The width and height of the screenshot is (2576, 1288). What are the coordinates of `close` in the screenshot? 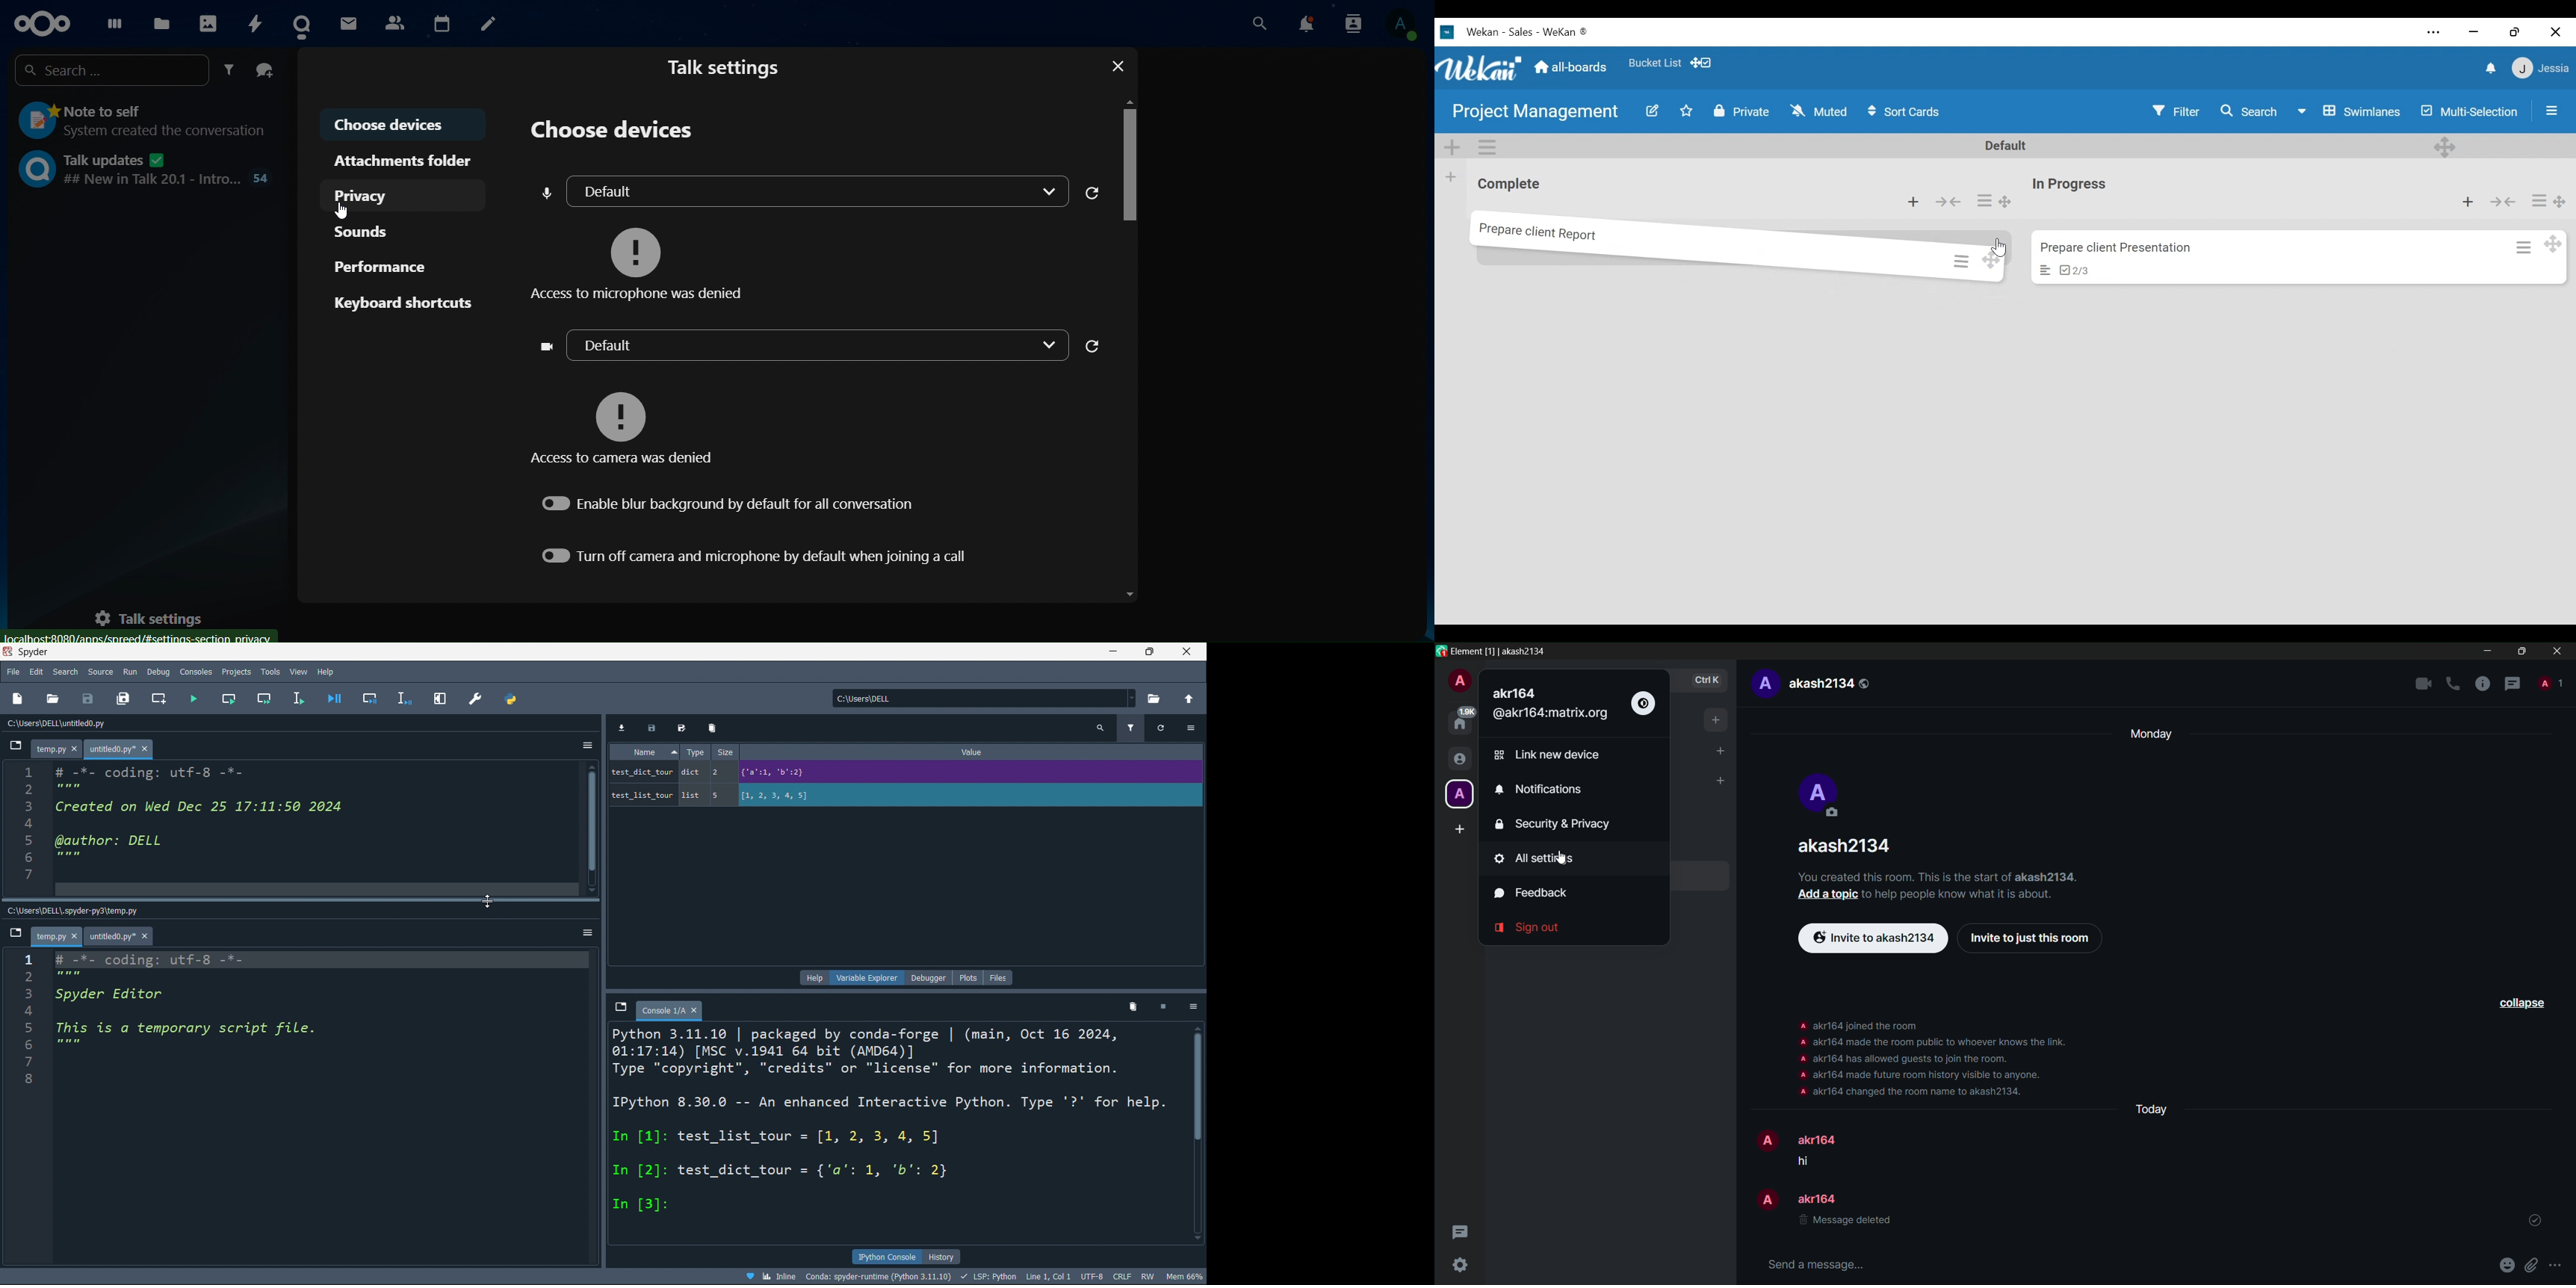 It's located at (1189, 652).